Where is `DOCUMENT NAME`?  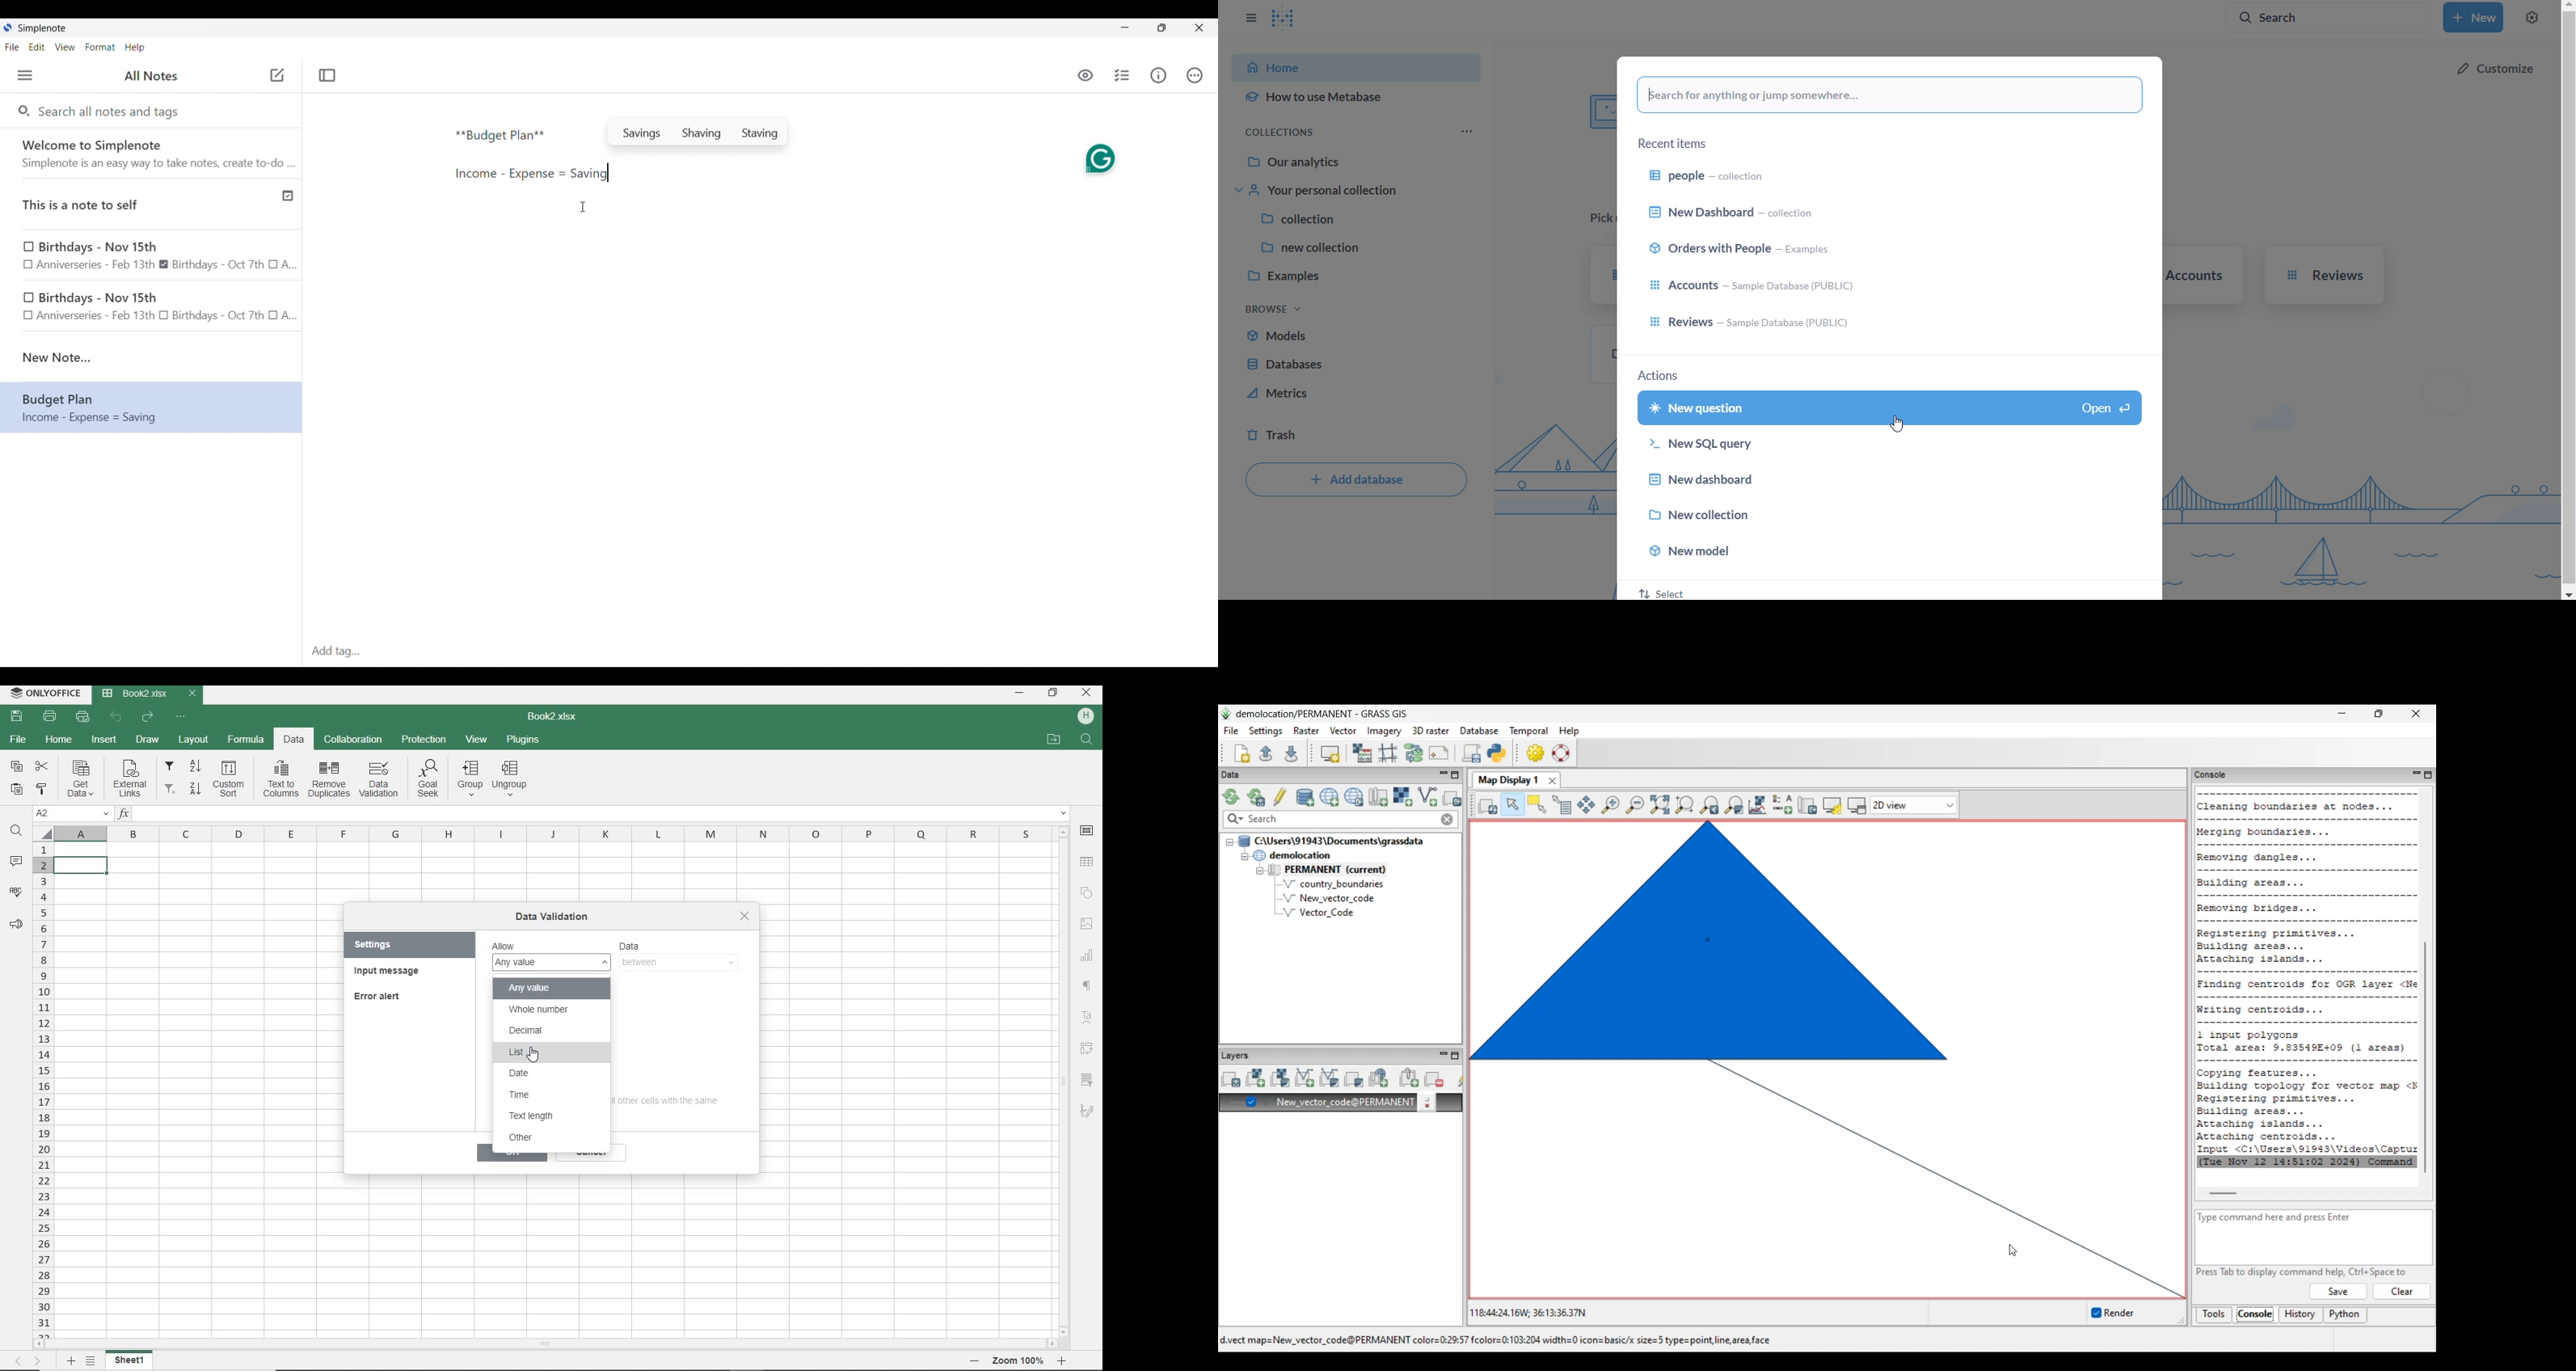 DOCUMENT NAME is located at coordinates (553, 716).